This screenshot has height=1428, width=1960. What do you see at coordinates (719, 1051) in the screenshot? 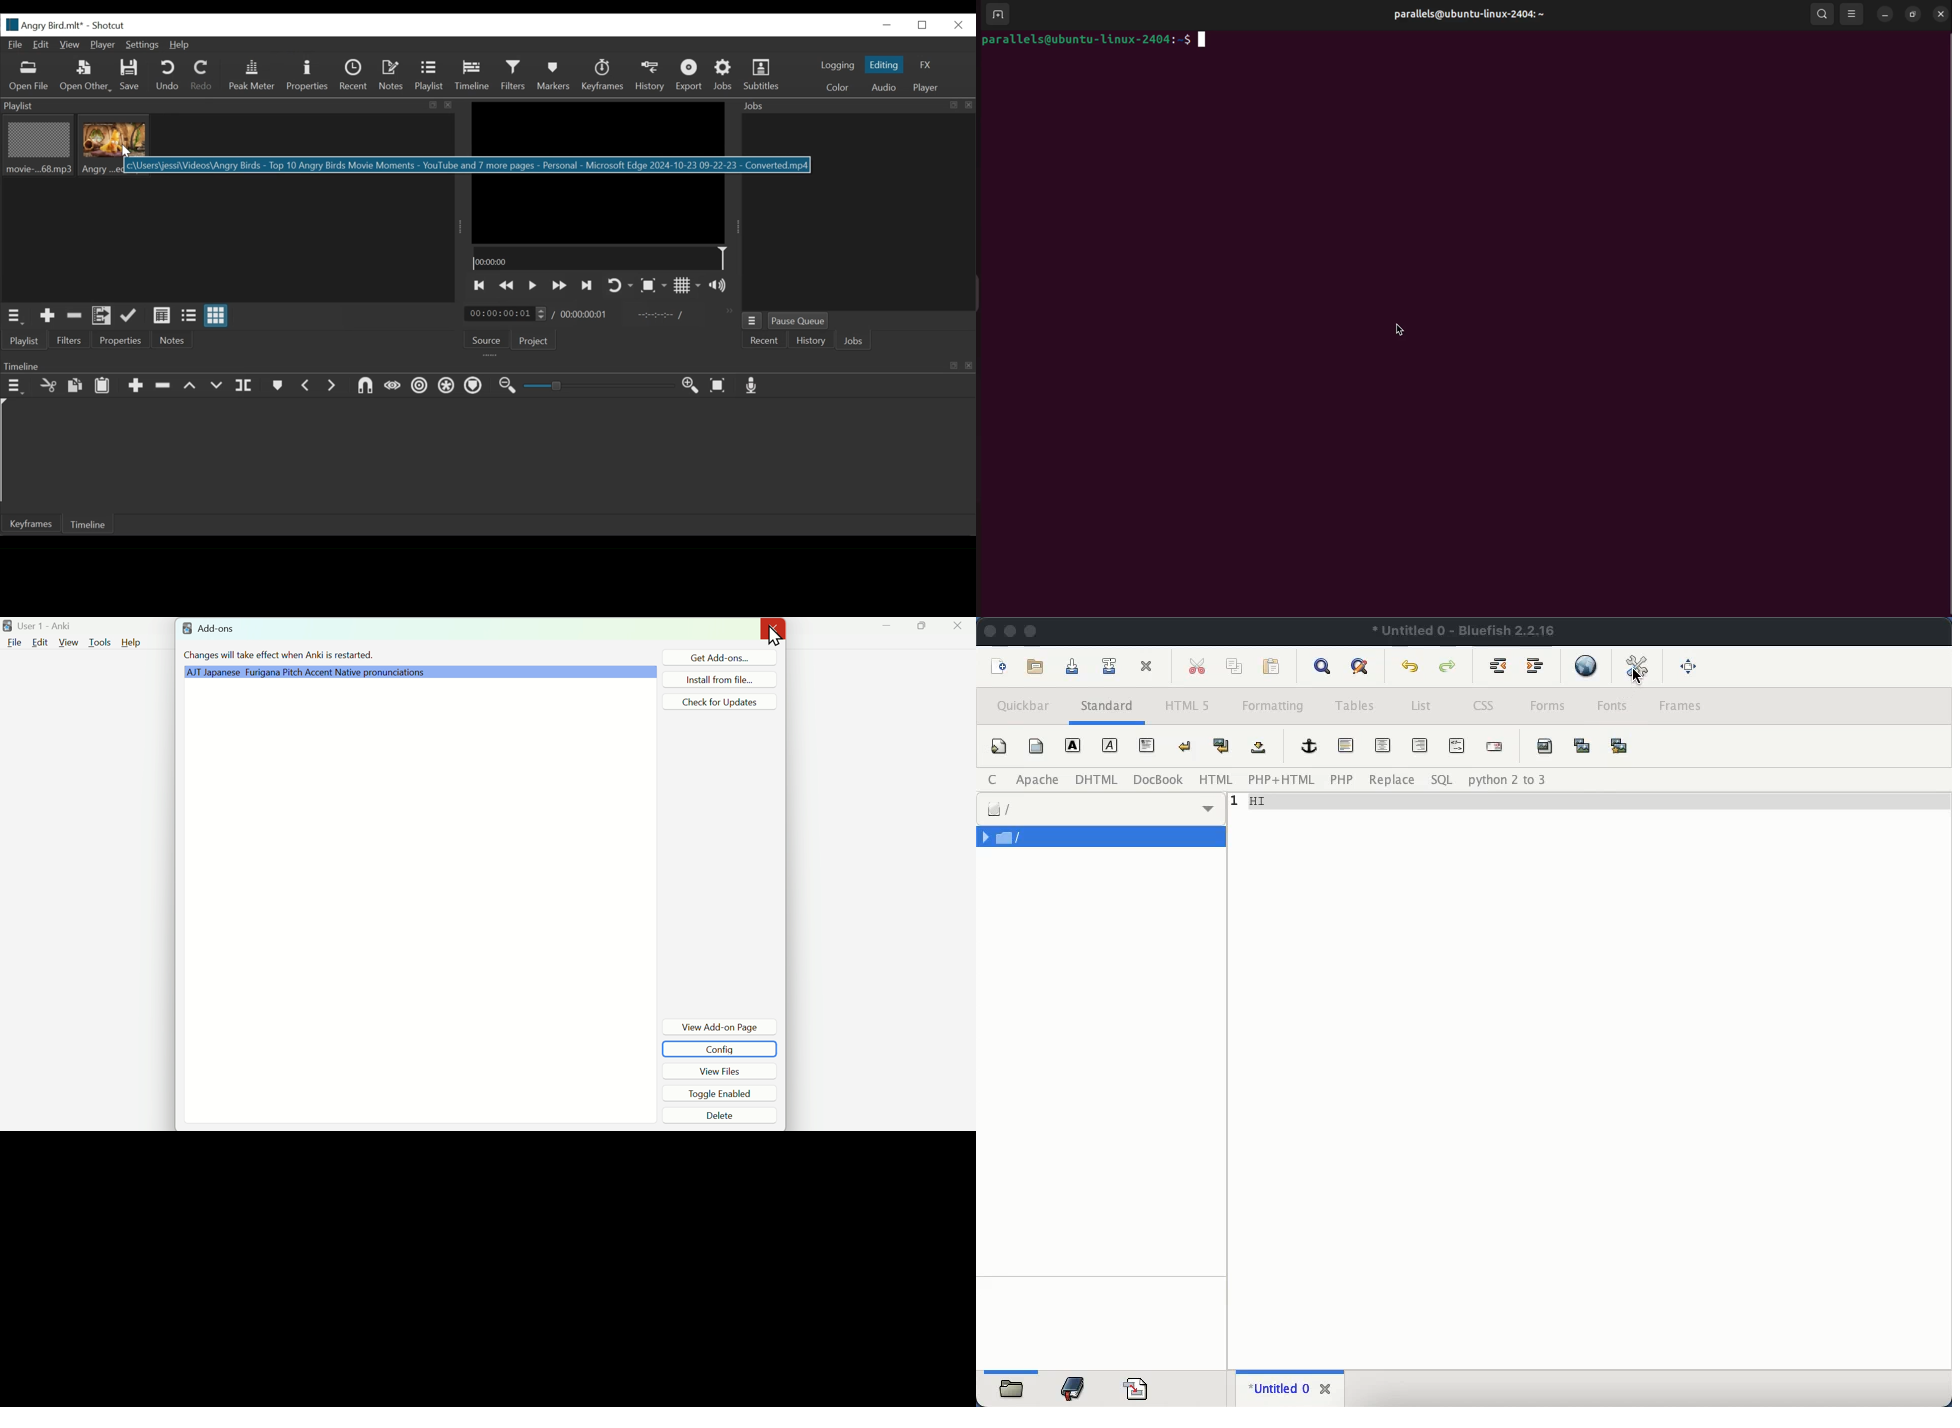
I see `Config` at bounding box center [719, 1051].